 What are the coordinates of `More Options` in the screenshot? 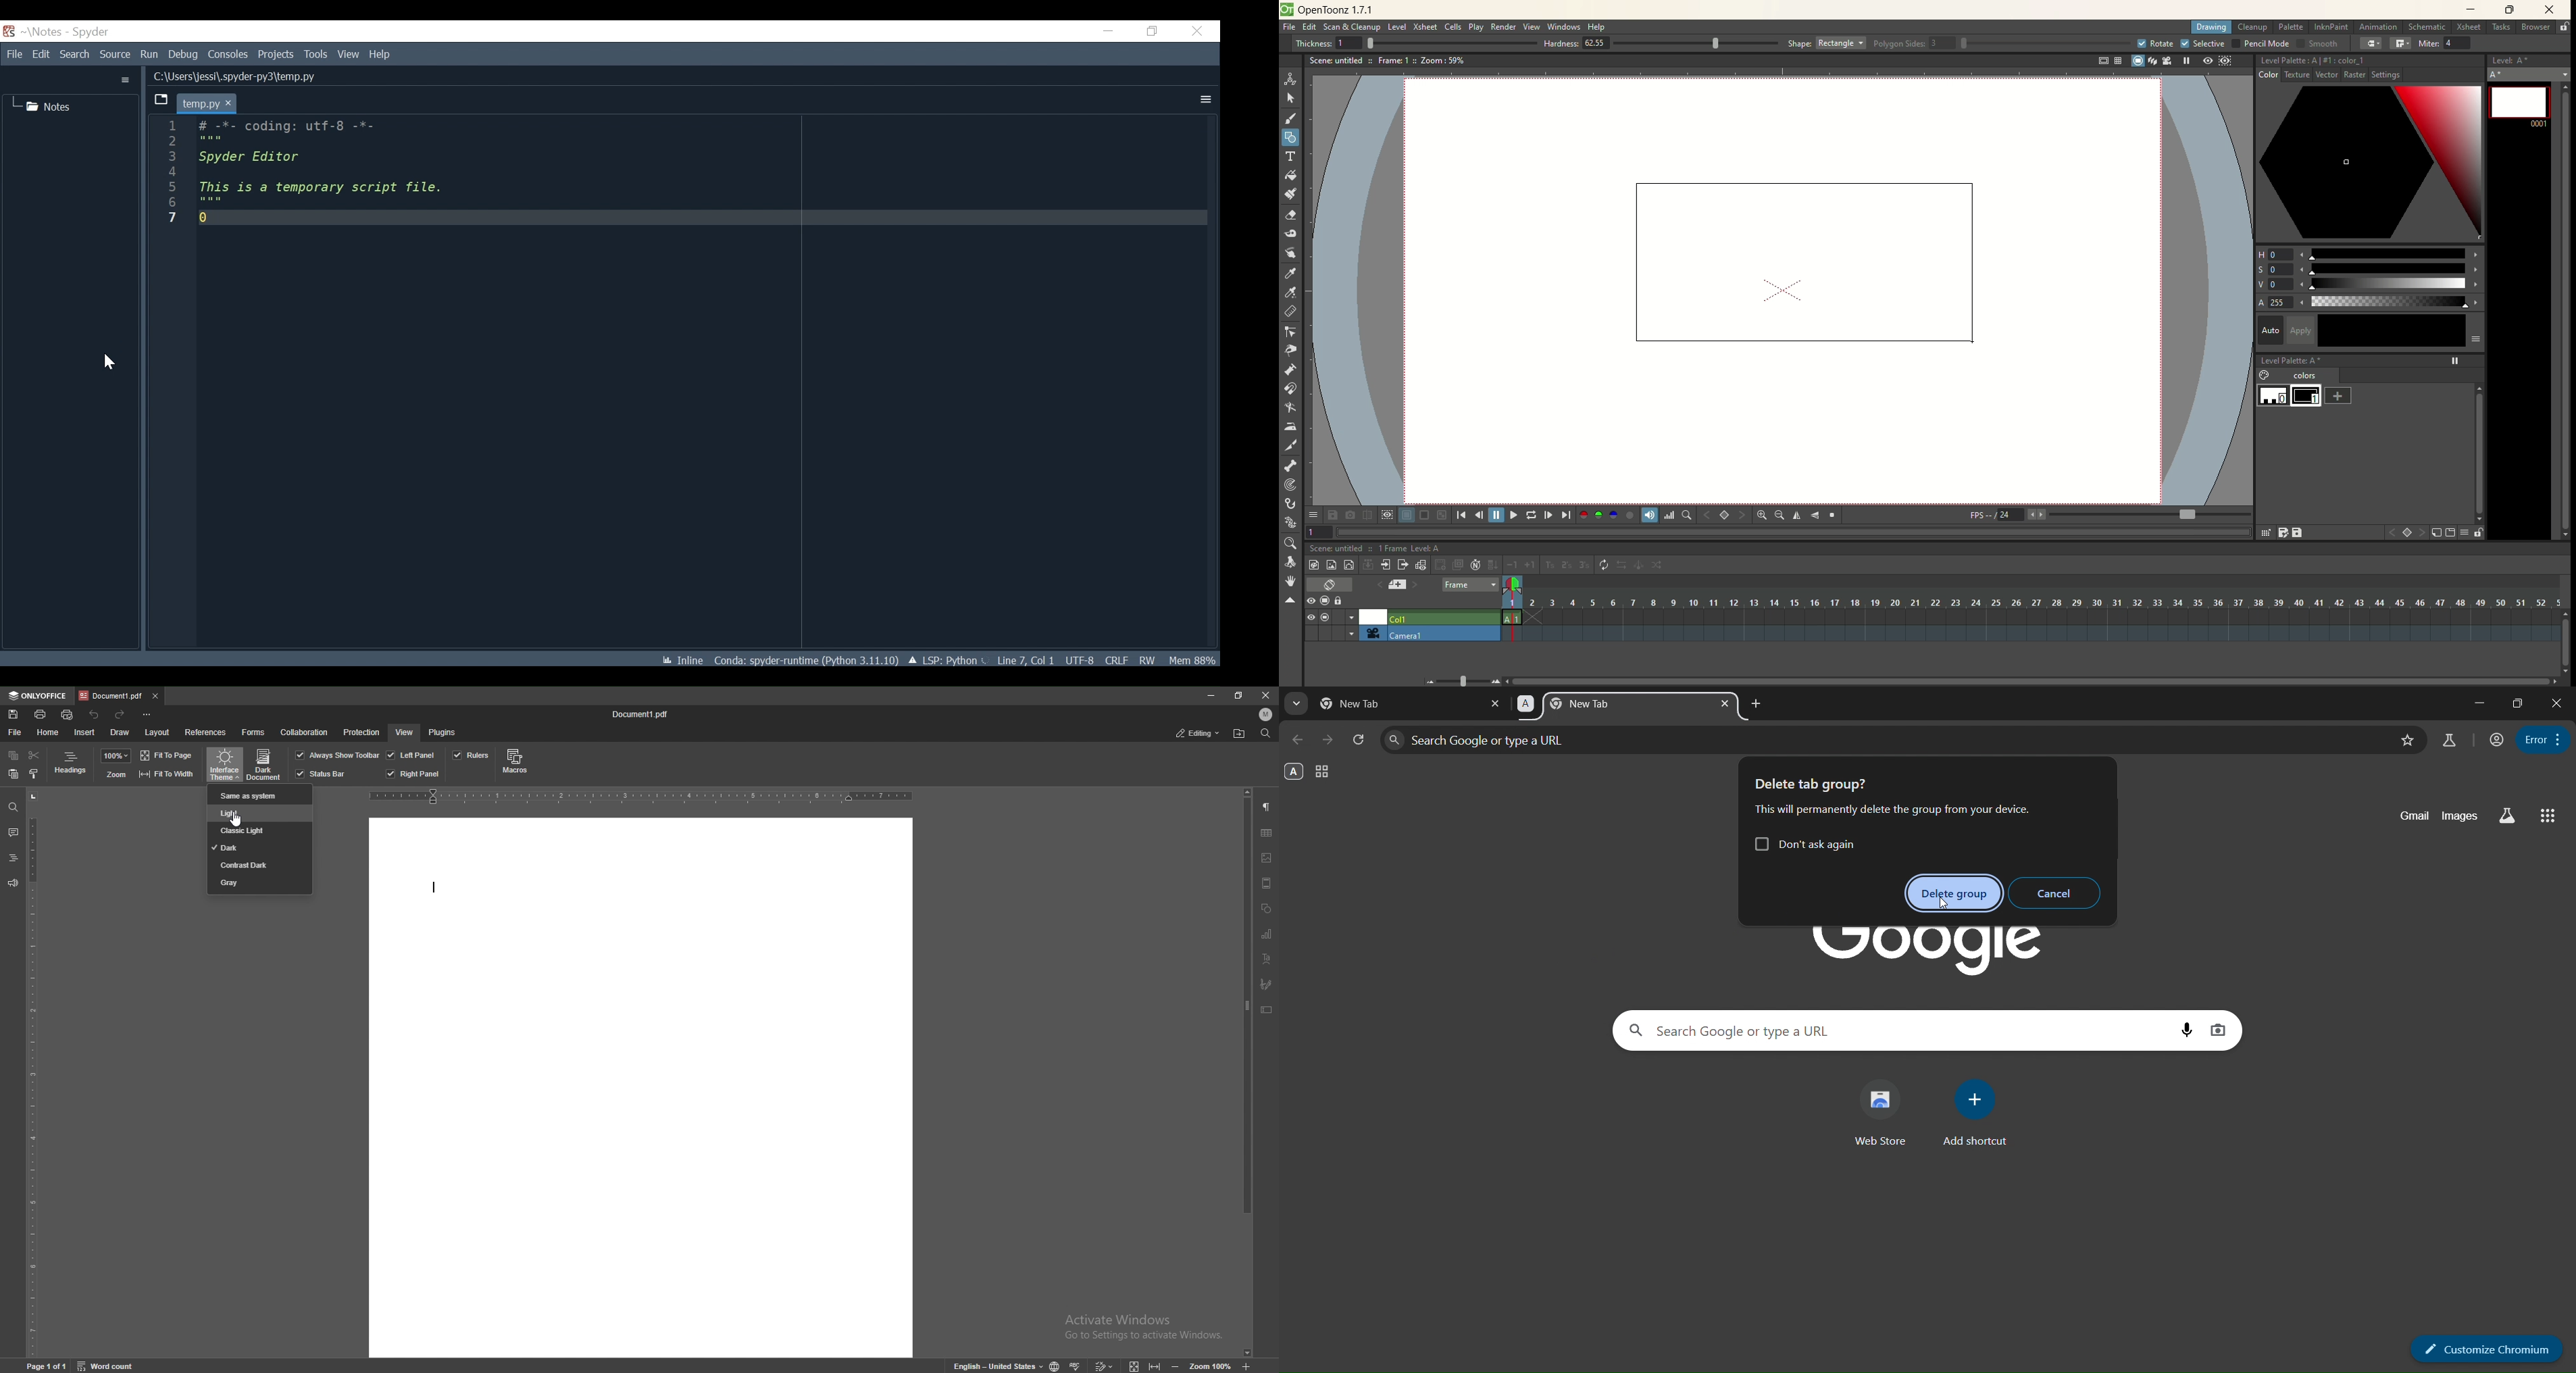 It's located at (125, 80).